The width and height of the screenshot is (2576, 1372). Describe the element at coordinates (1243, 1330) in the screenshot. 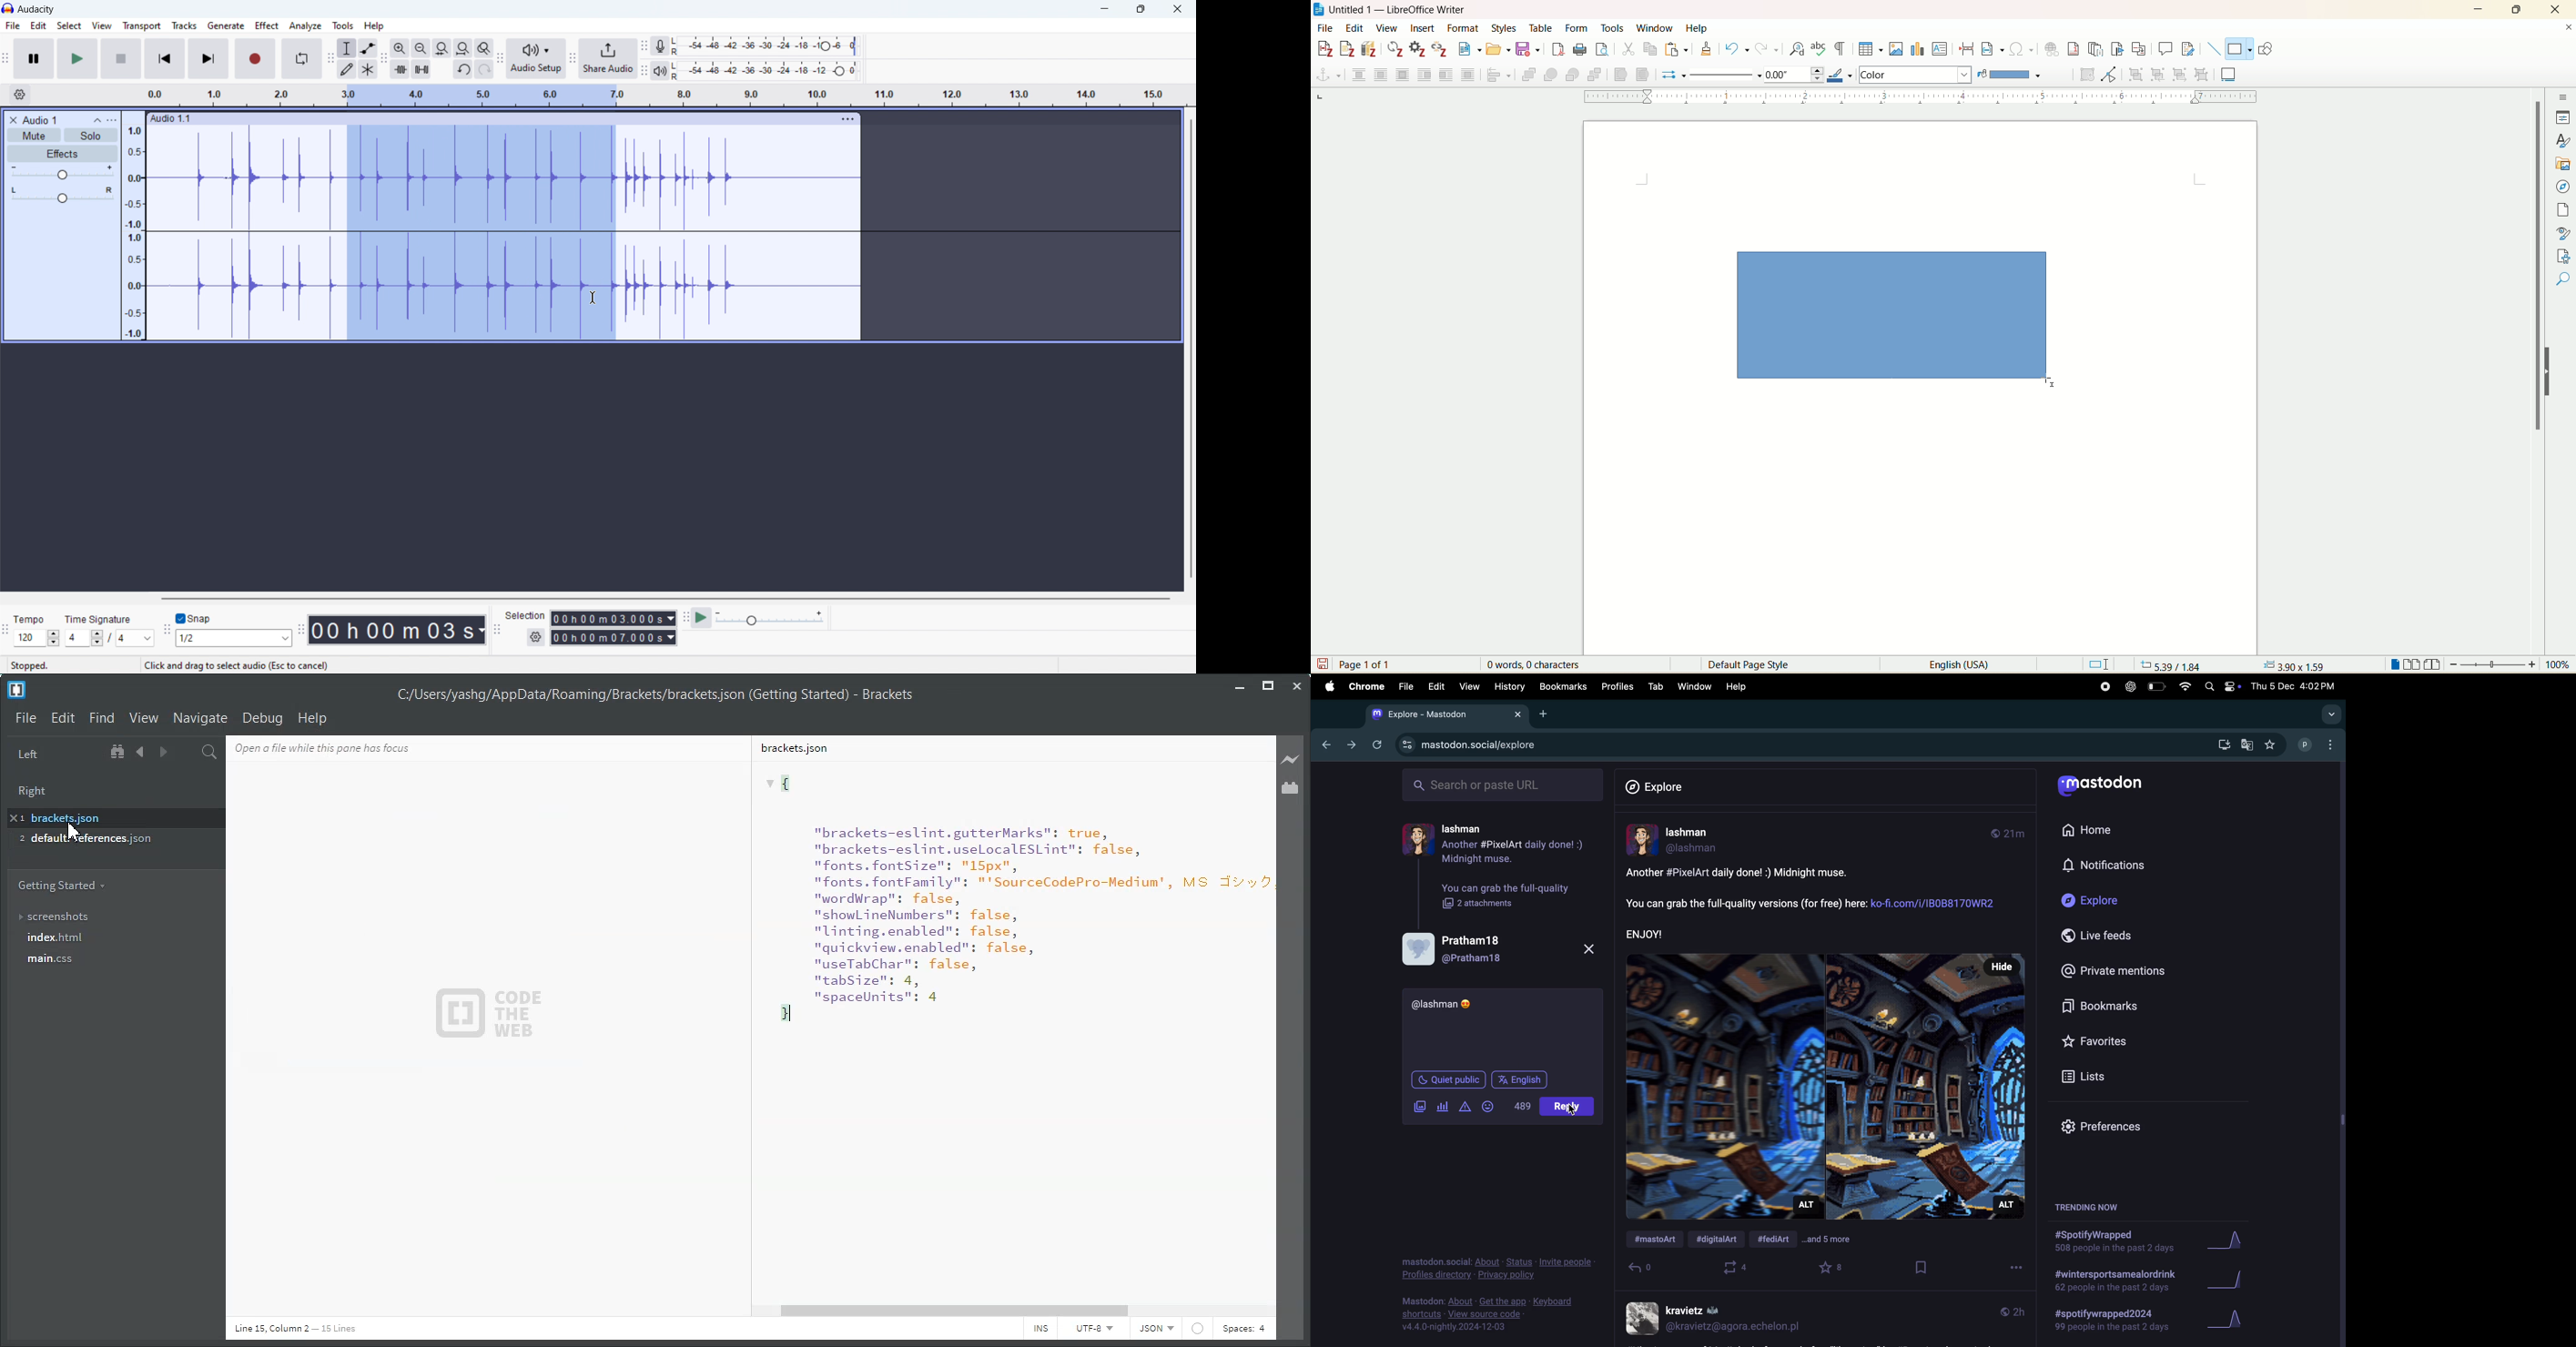

I see `Spaces: 4` at that location.